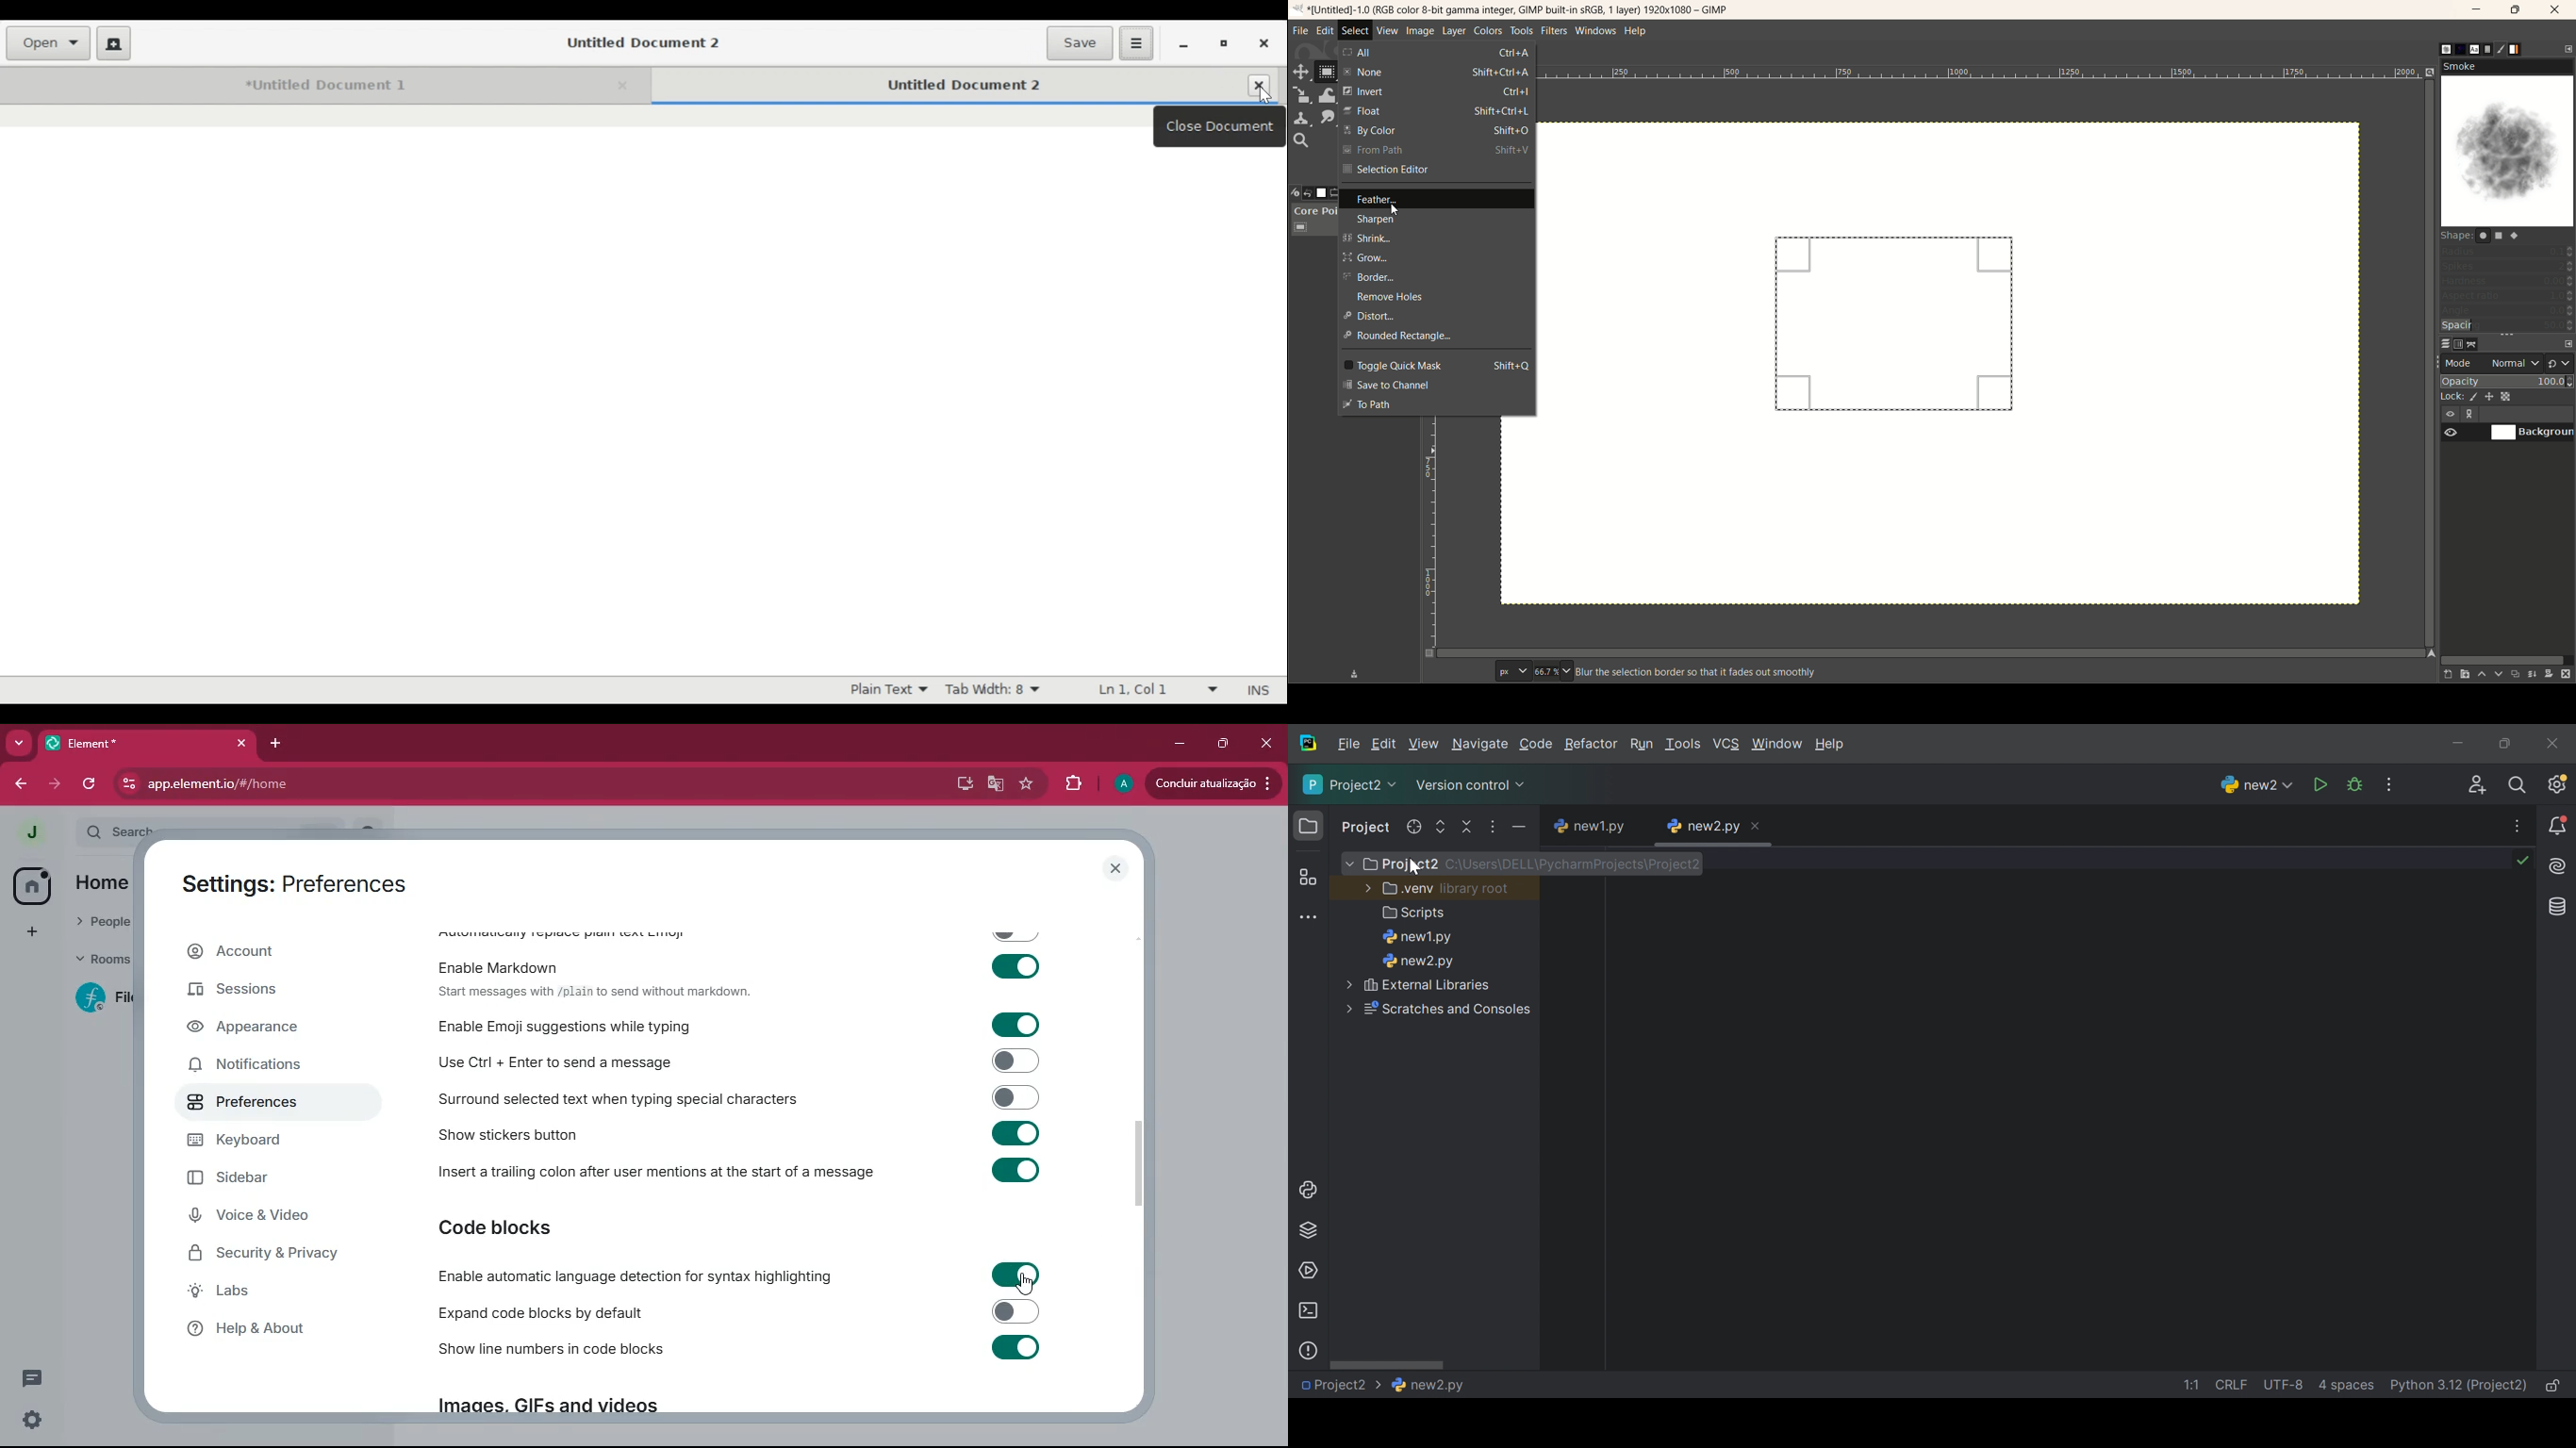  I want to click on open, so click(47, 42).